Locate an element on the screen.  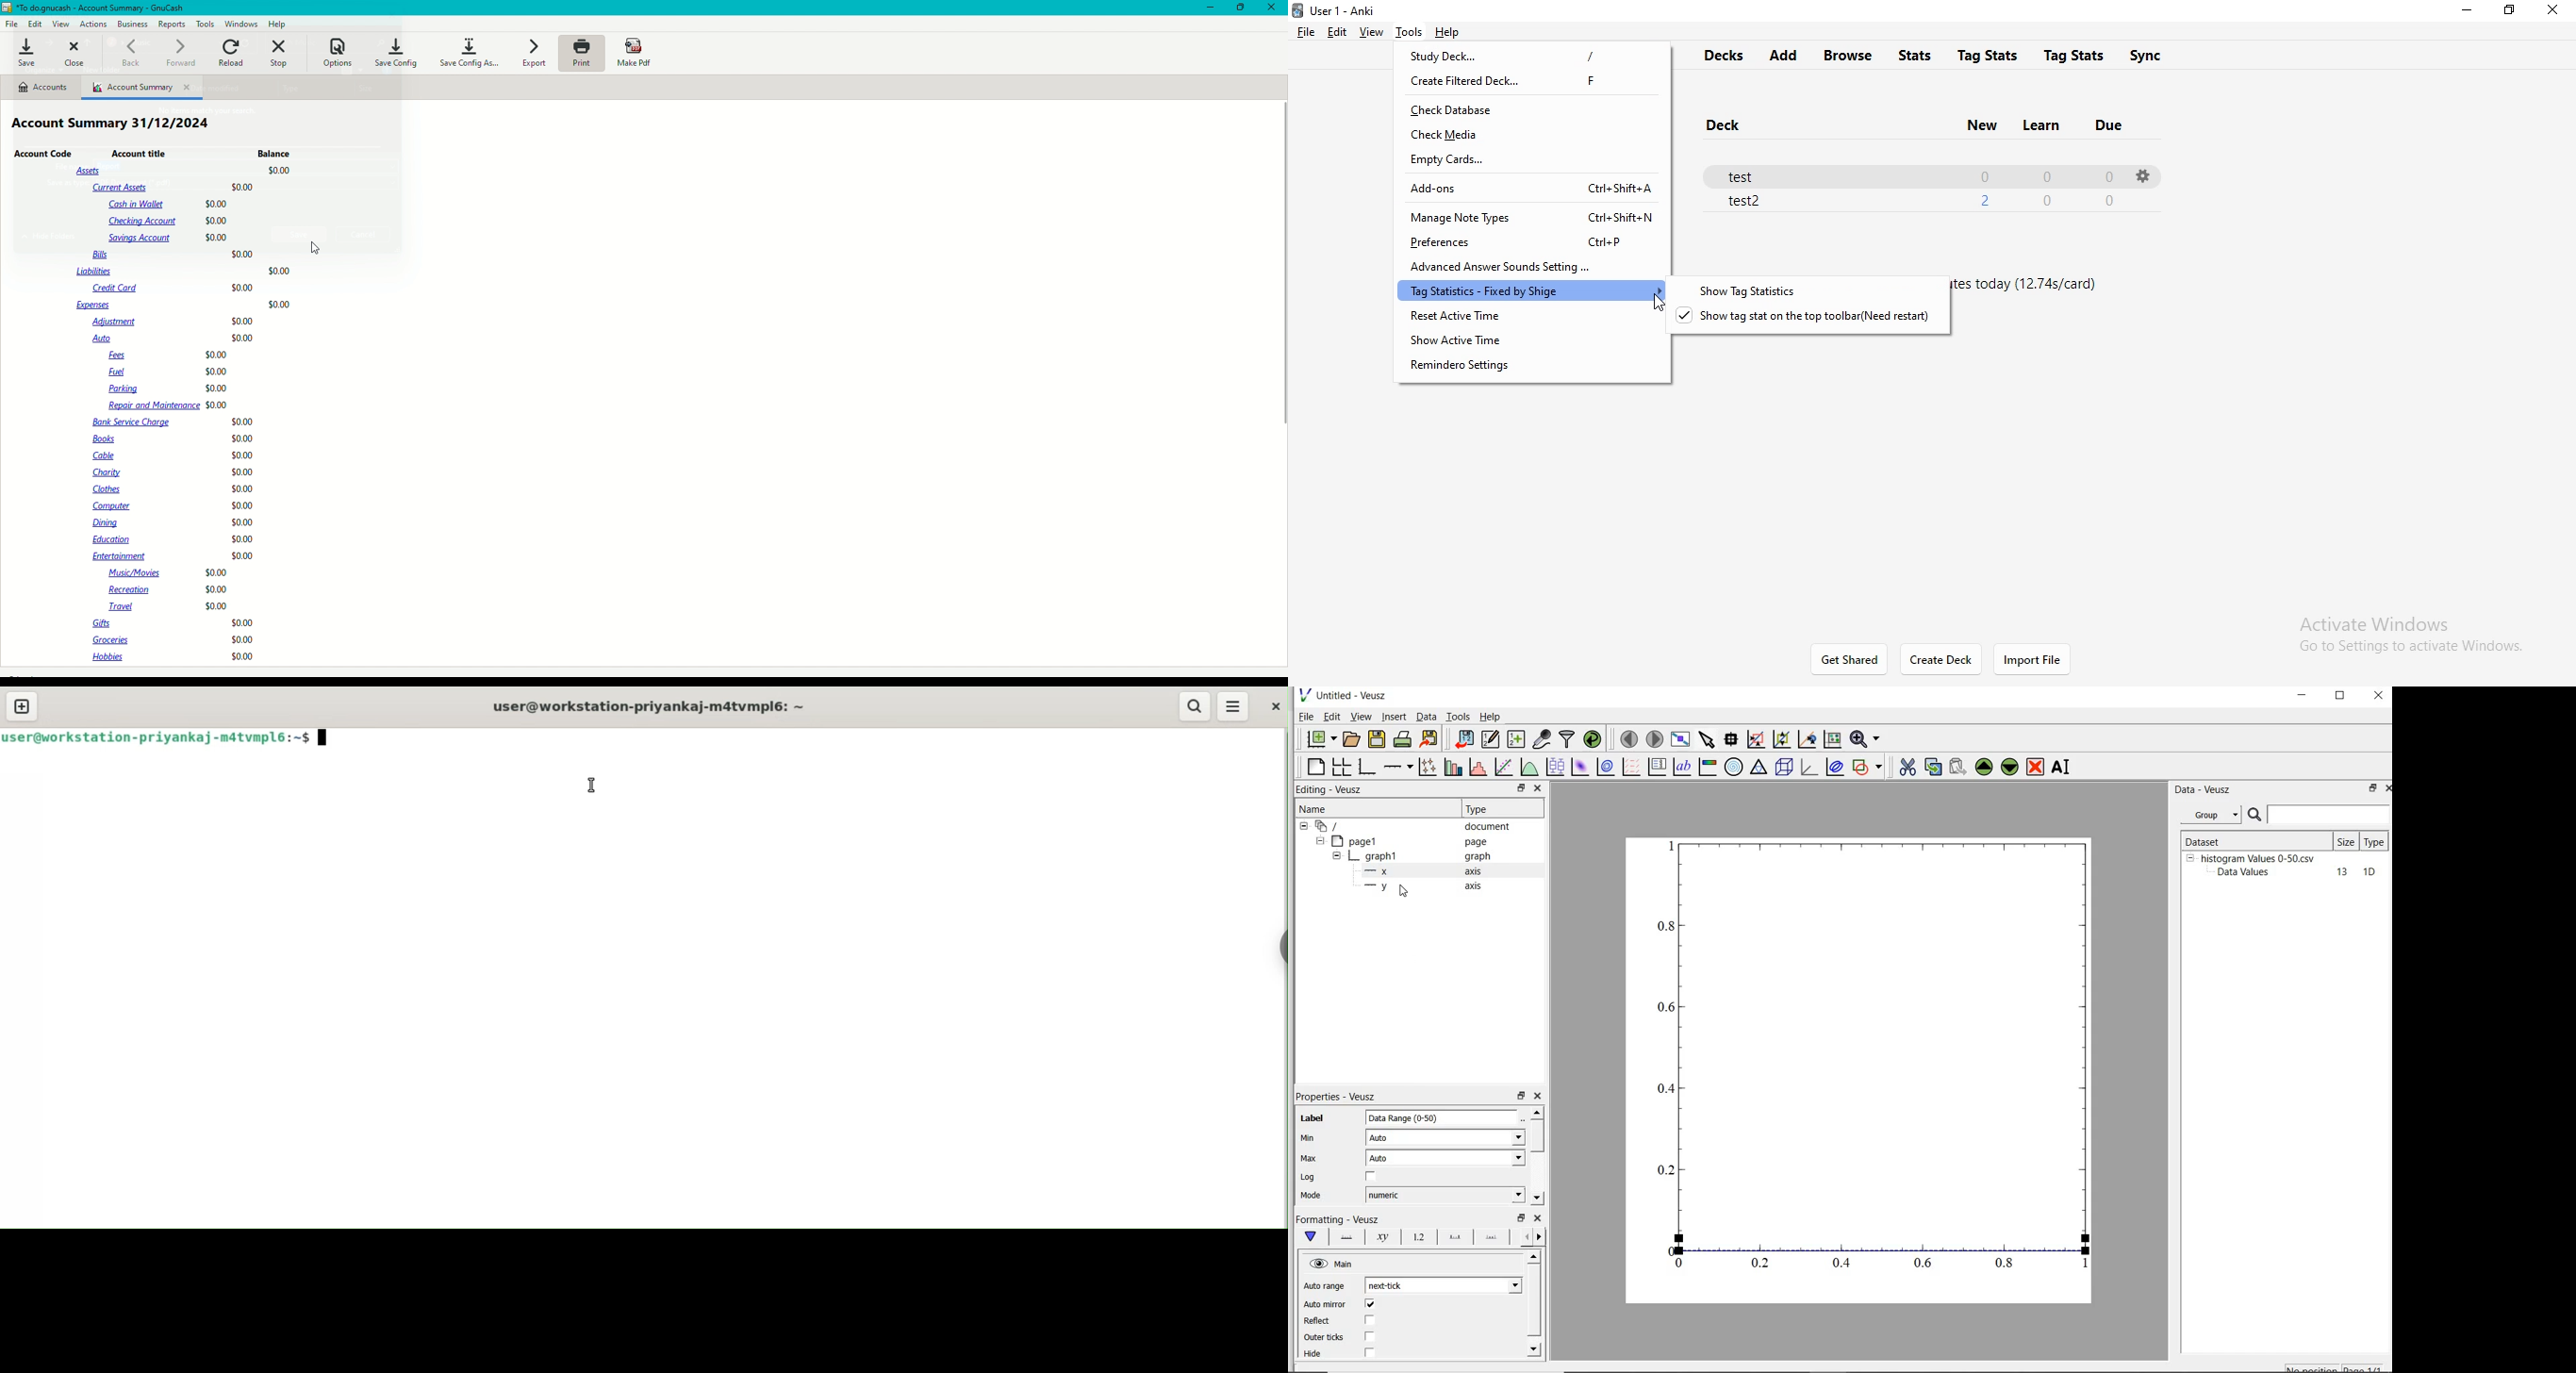
create filtered deck is located at coordinates (1534, 81).